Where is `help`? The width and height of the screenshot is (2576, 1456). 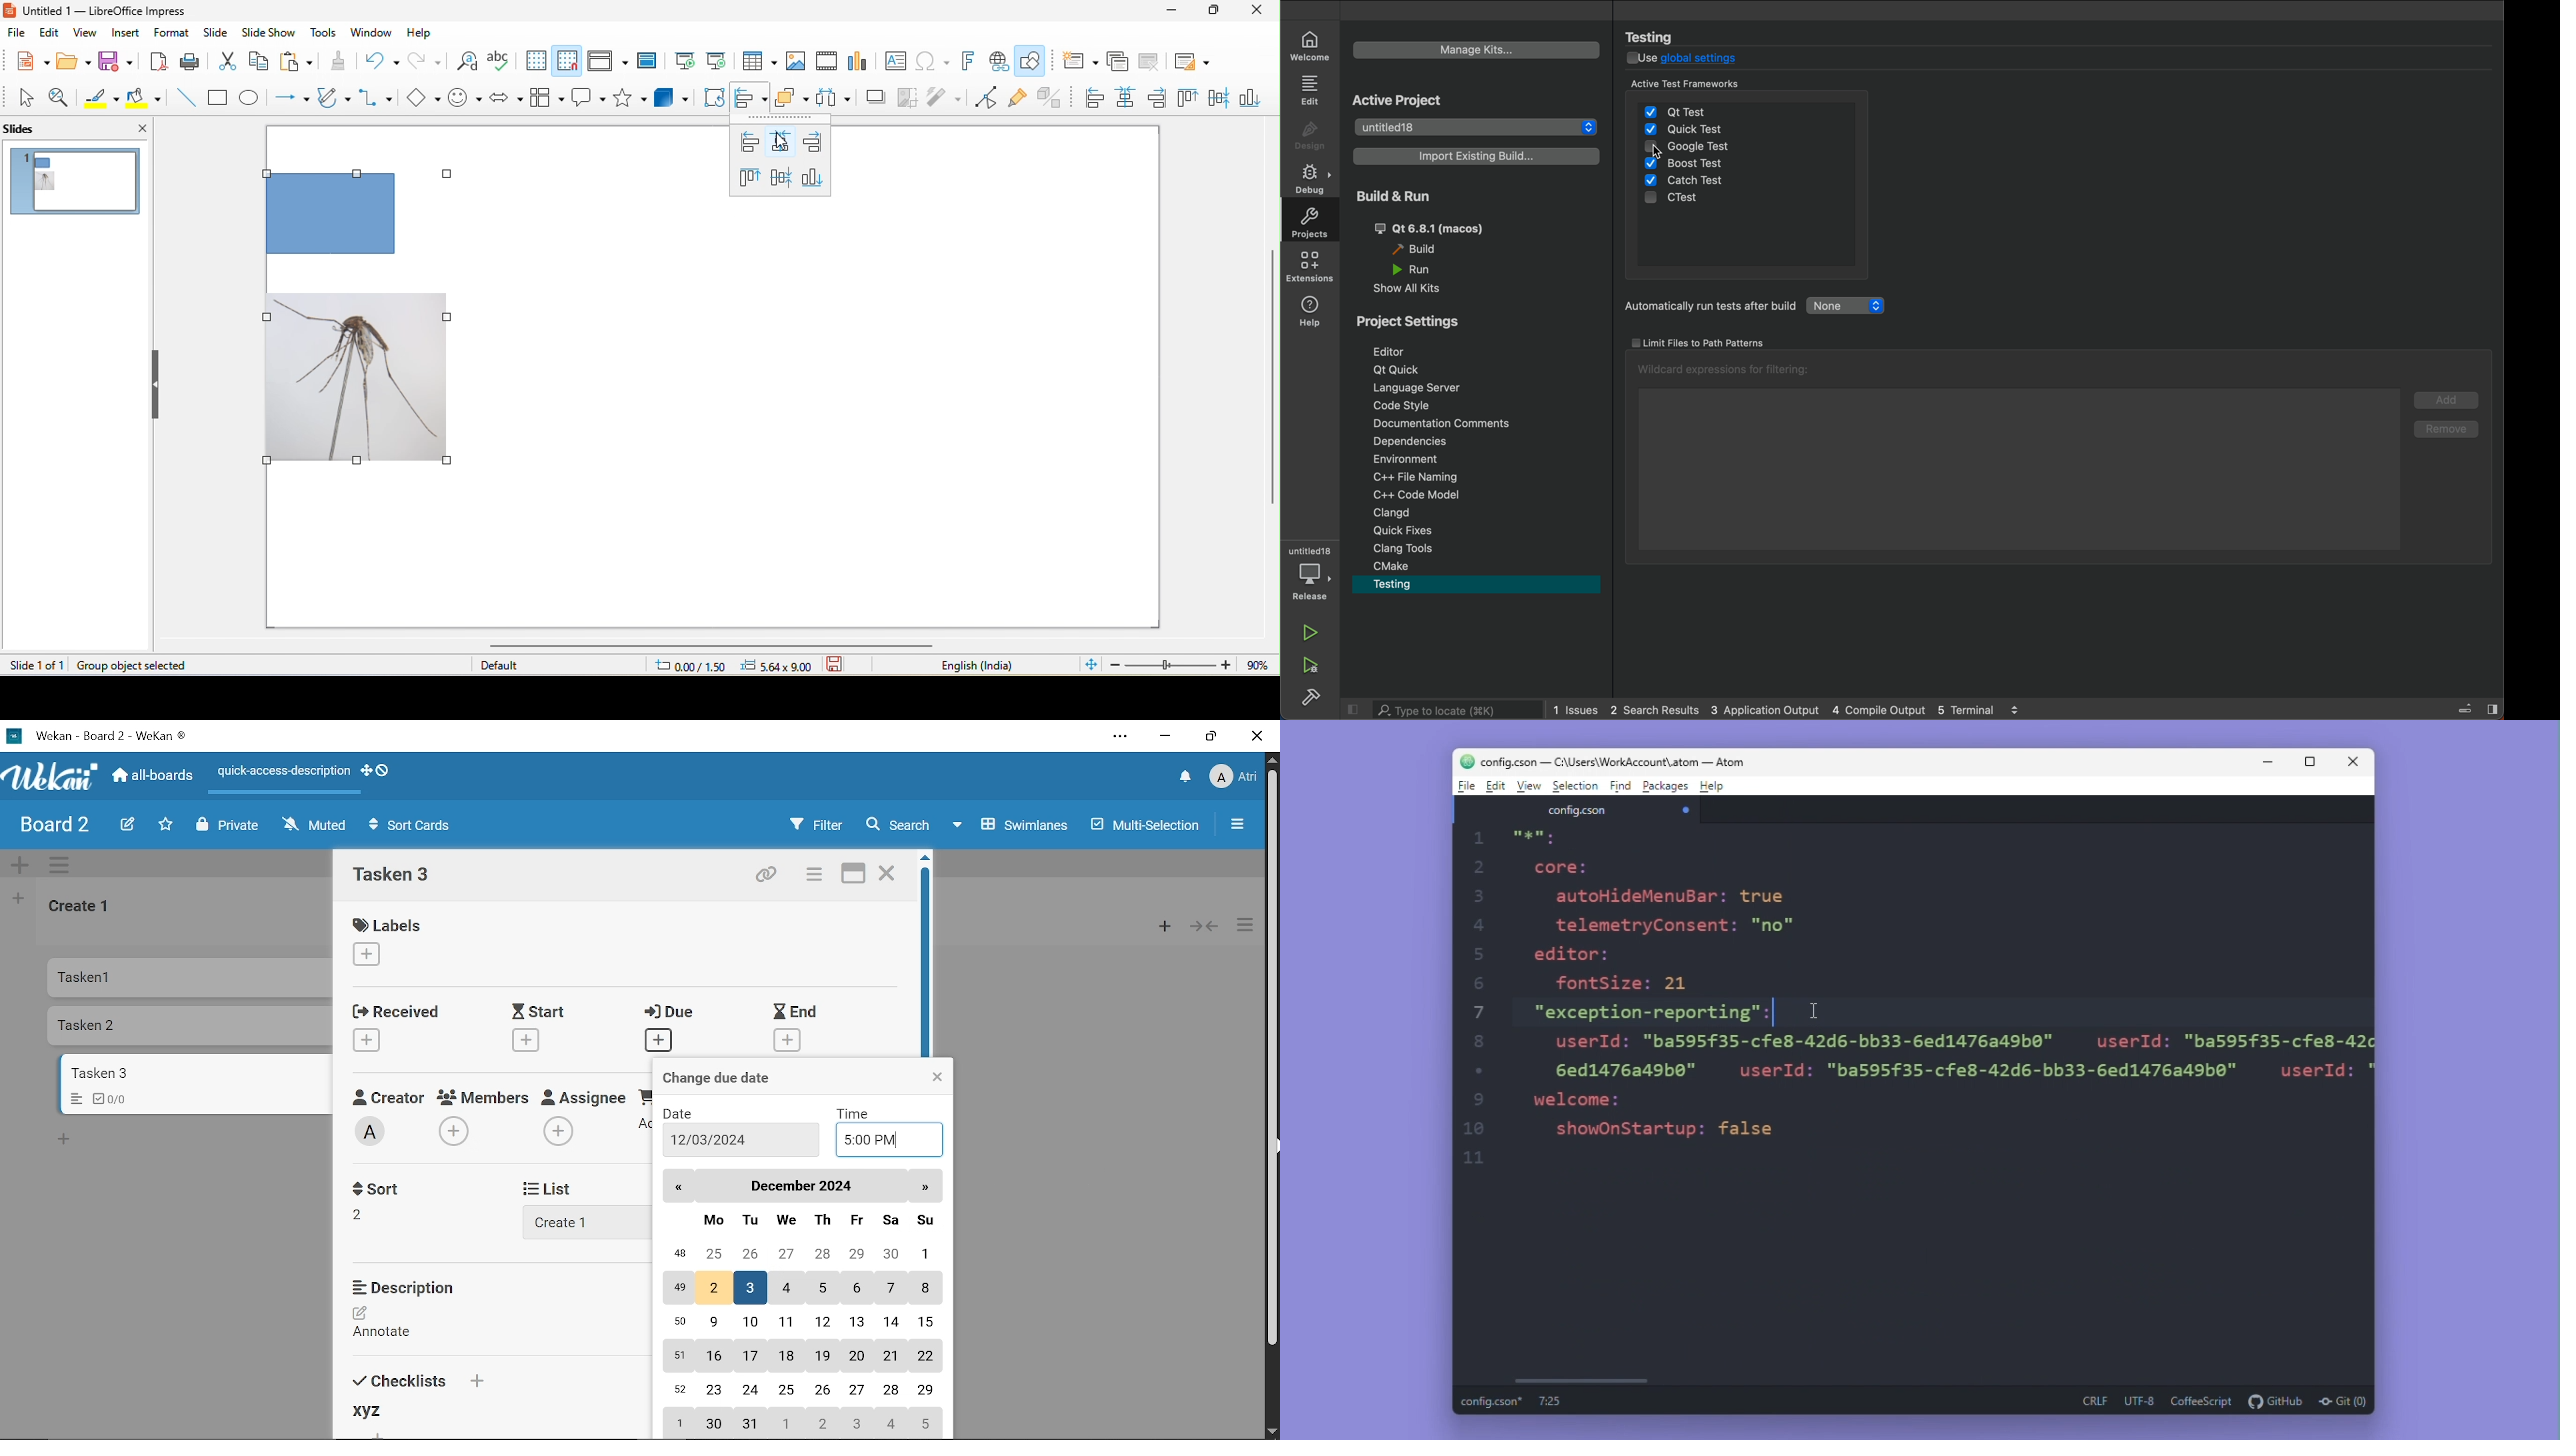 help is located at coordinates (424, 36).